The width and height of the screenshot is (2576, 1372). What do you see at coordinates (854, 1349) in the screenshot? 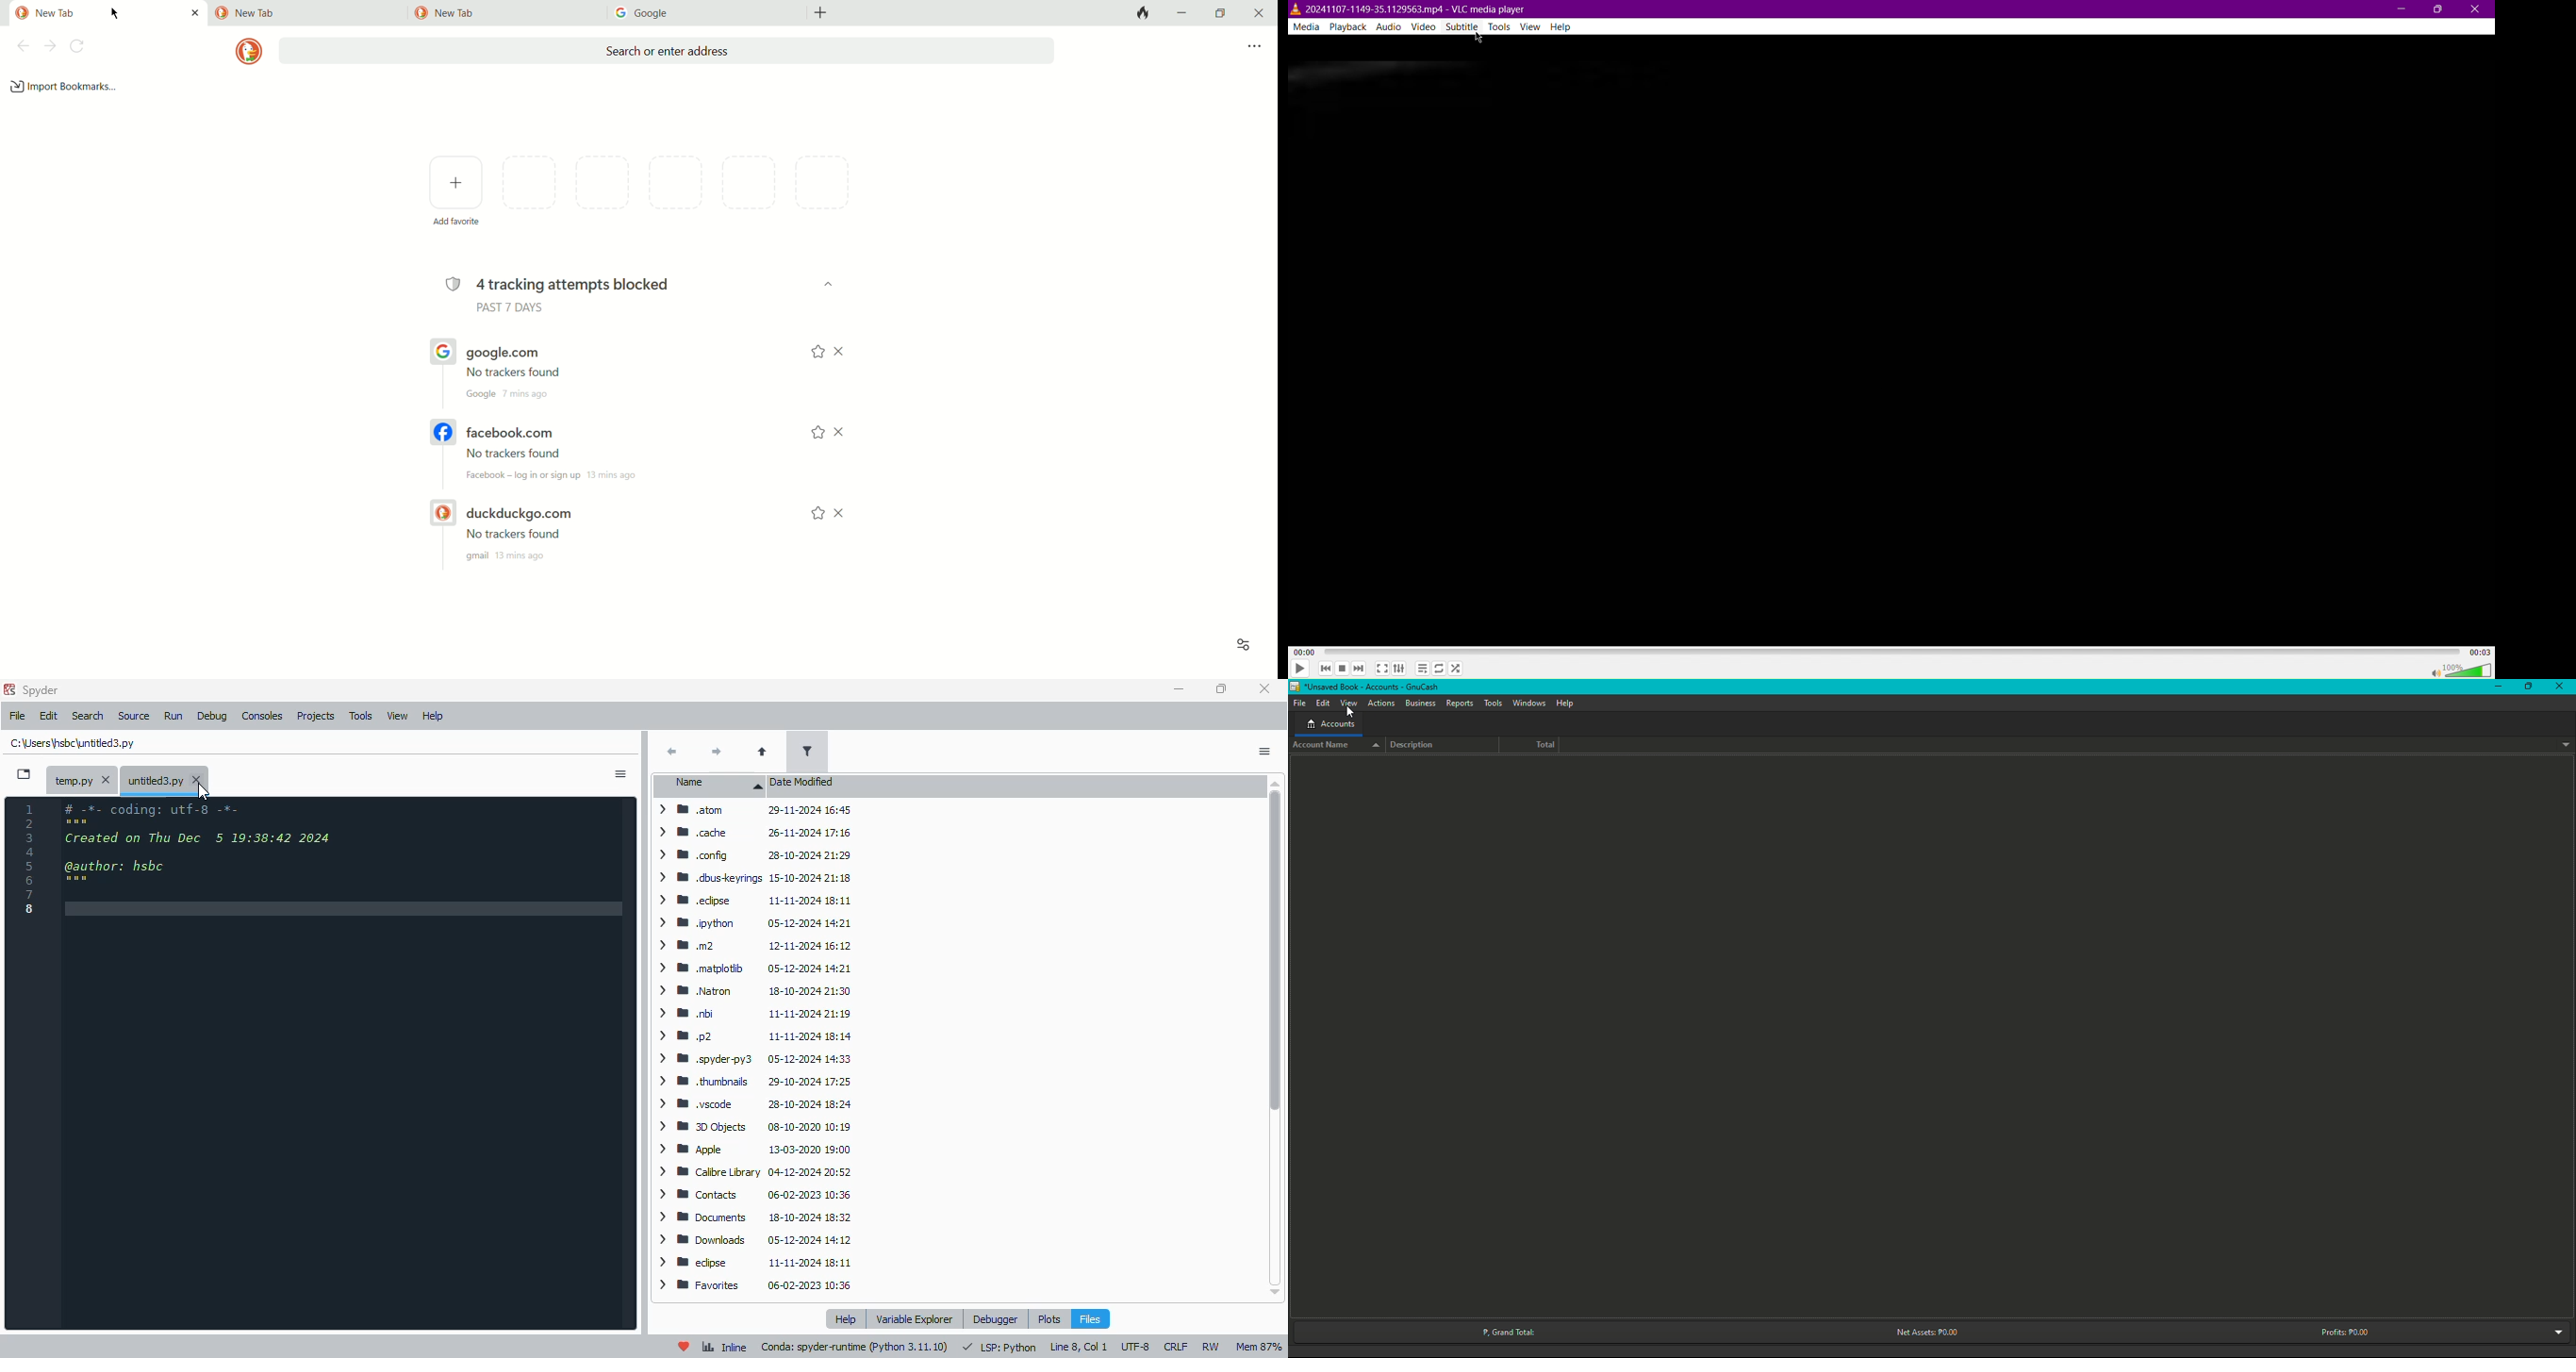
I see `conda: spyder-runtime (python 3. 11. 10)` at bounding box center [854, 1349].